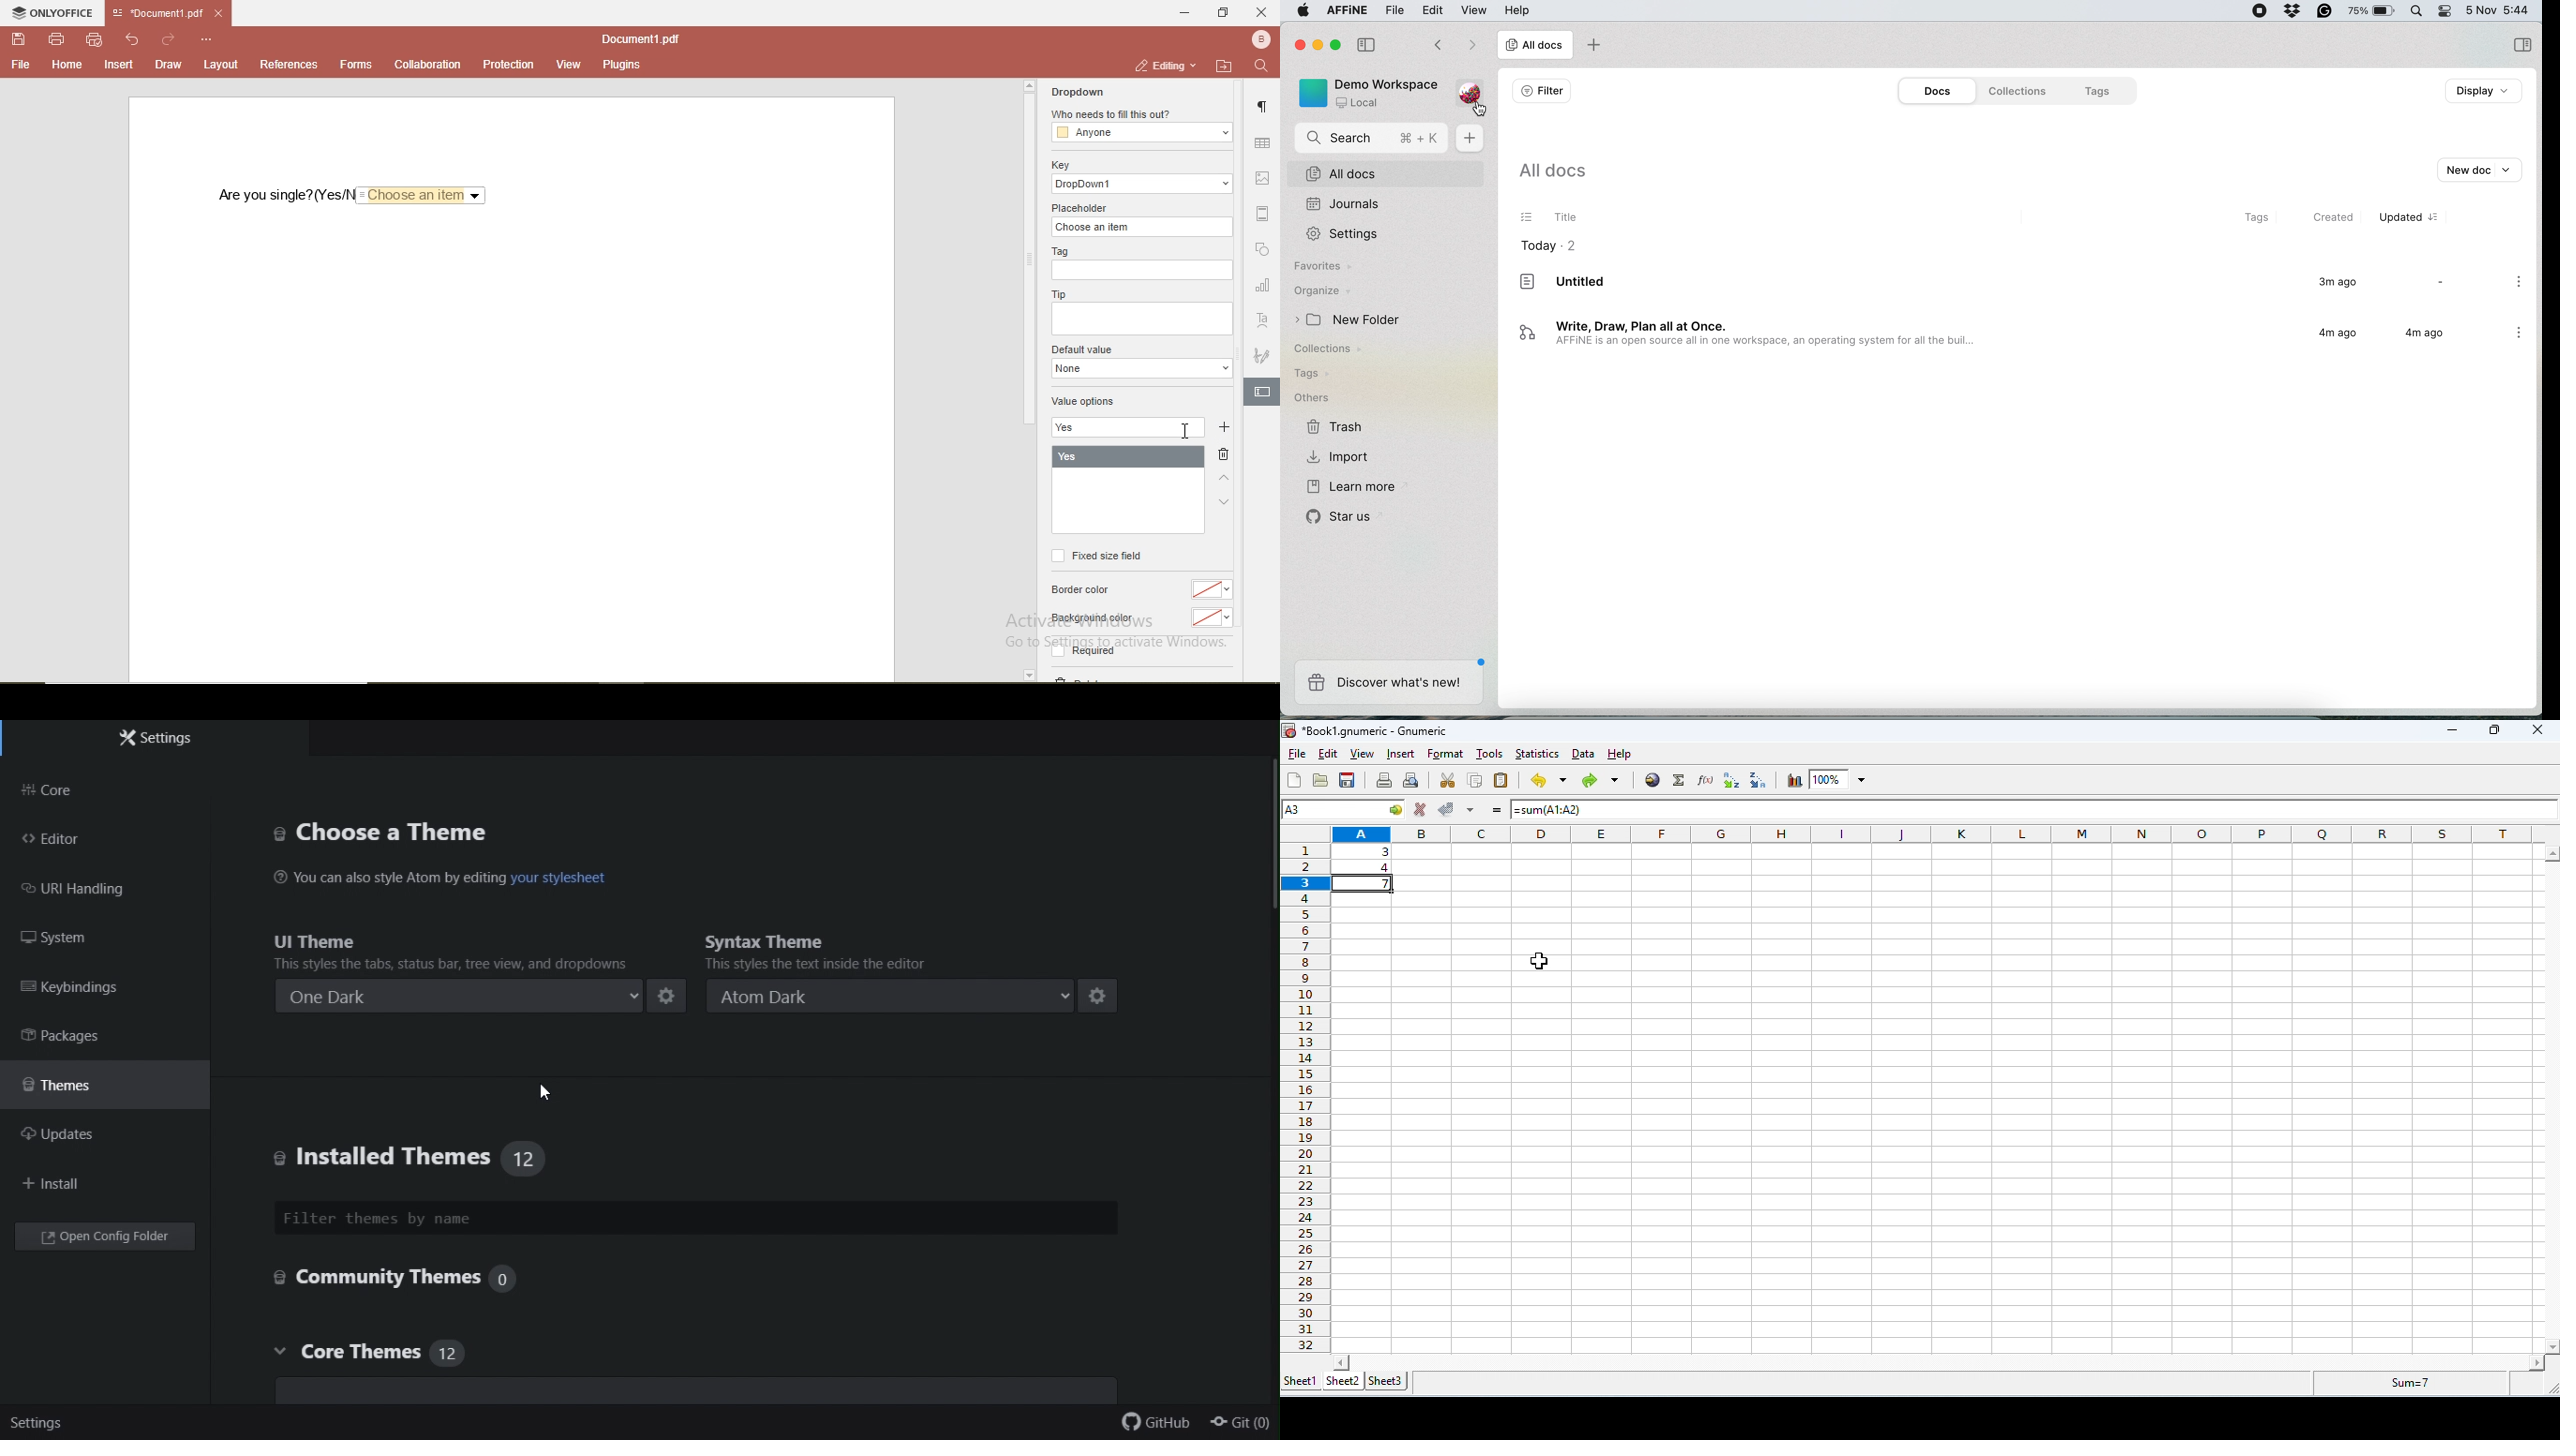 This screenshot has width=2576, height=1456. Describe the element at coordinates (68, 1183) in the screenshot. I see `Install` at that location.